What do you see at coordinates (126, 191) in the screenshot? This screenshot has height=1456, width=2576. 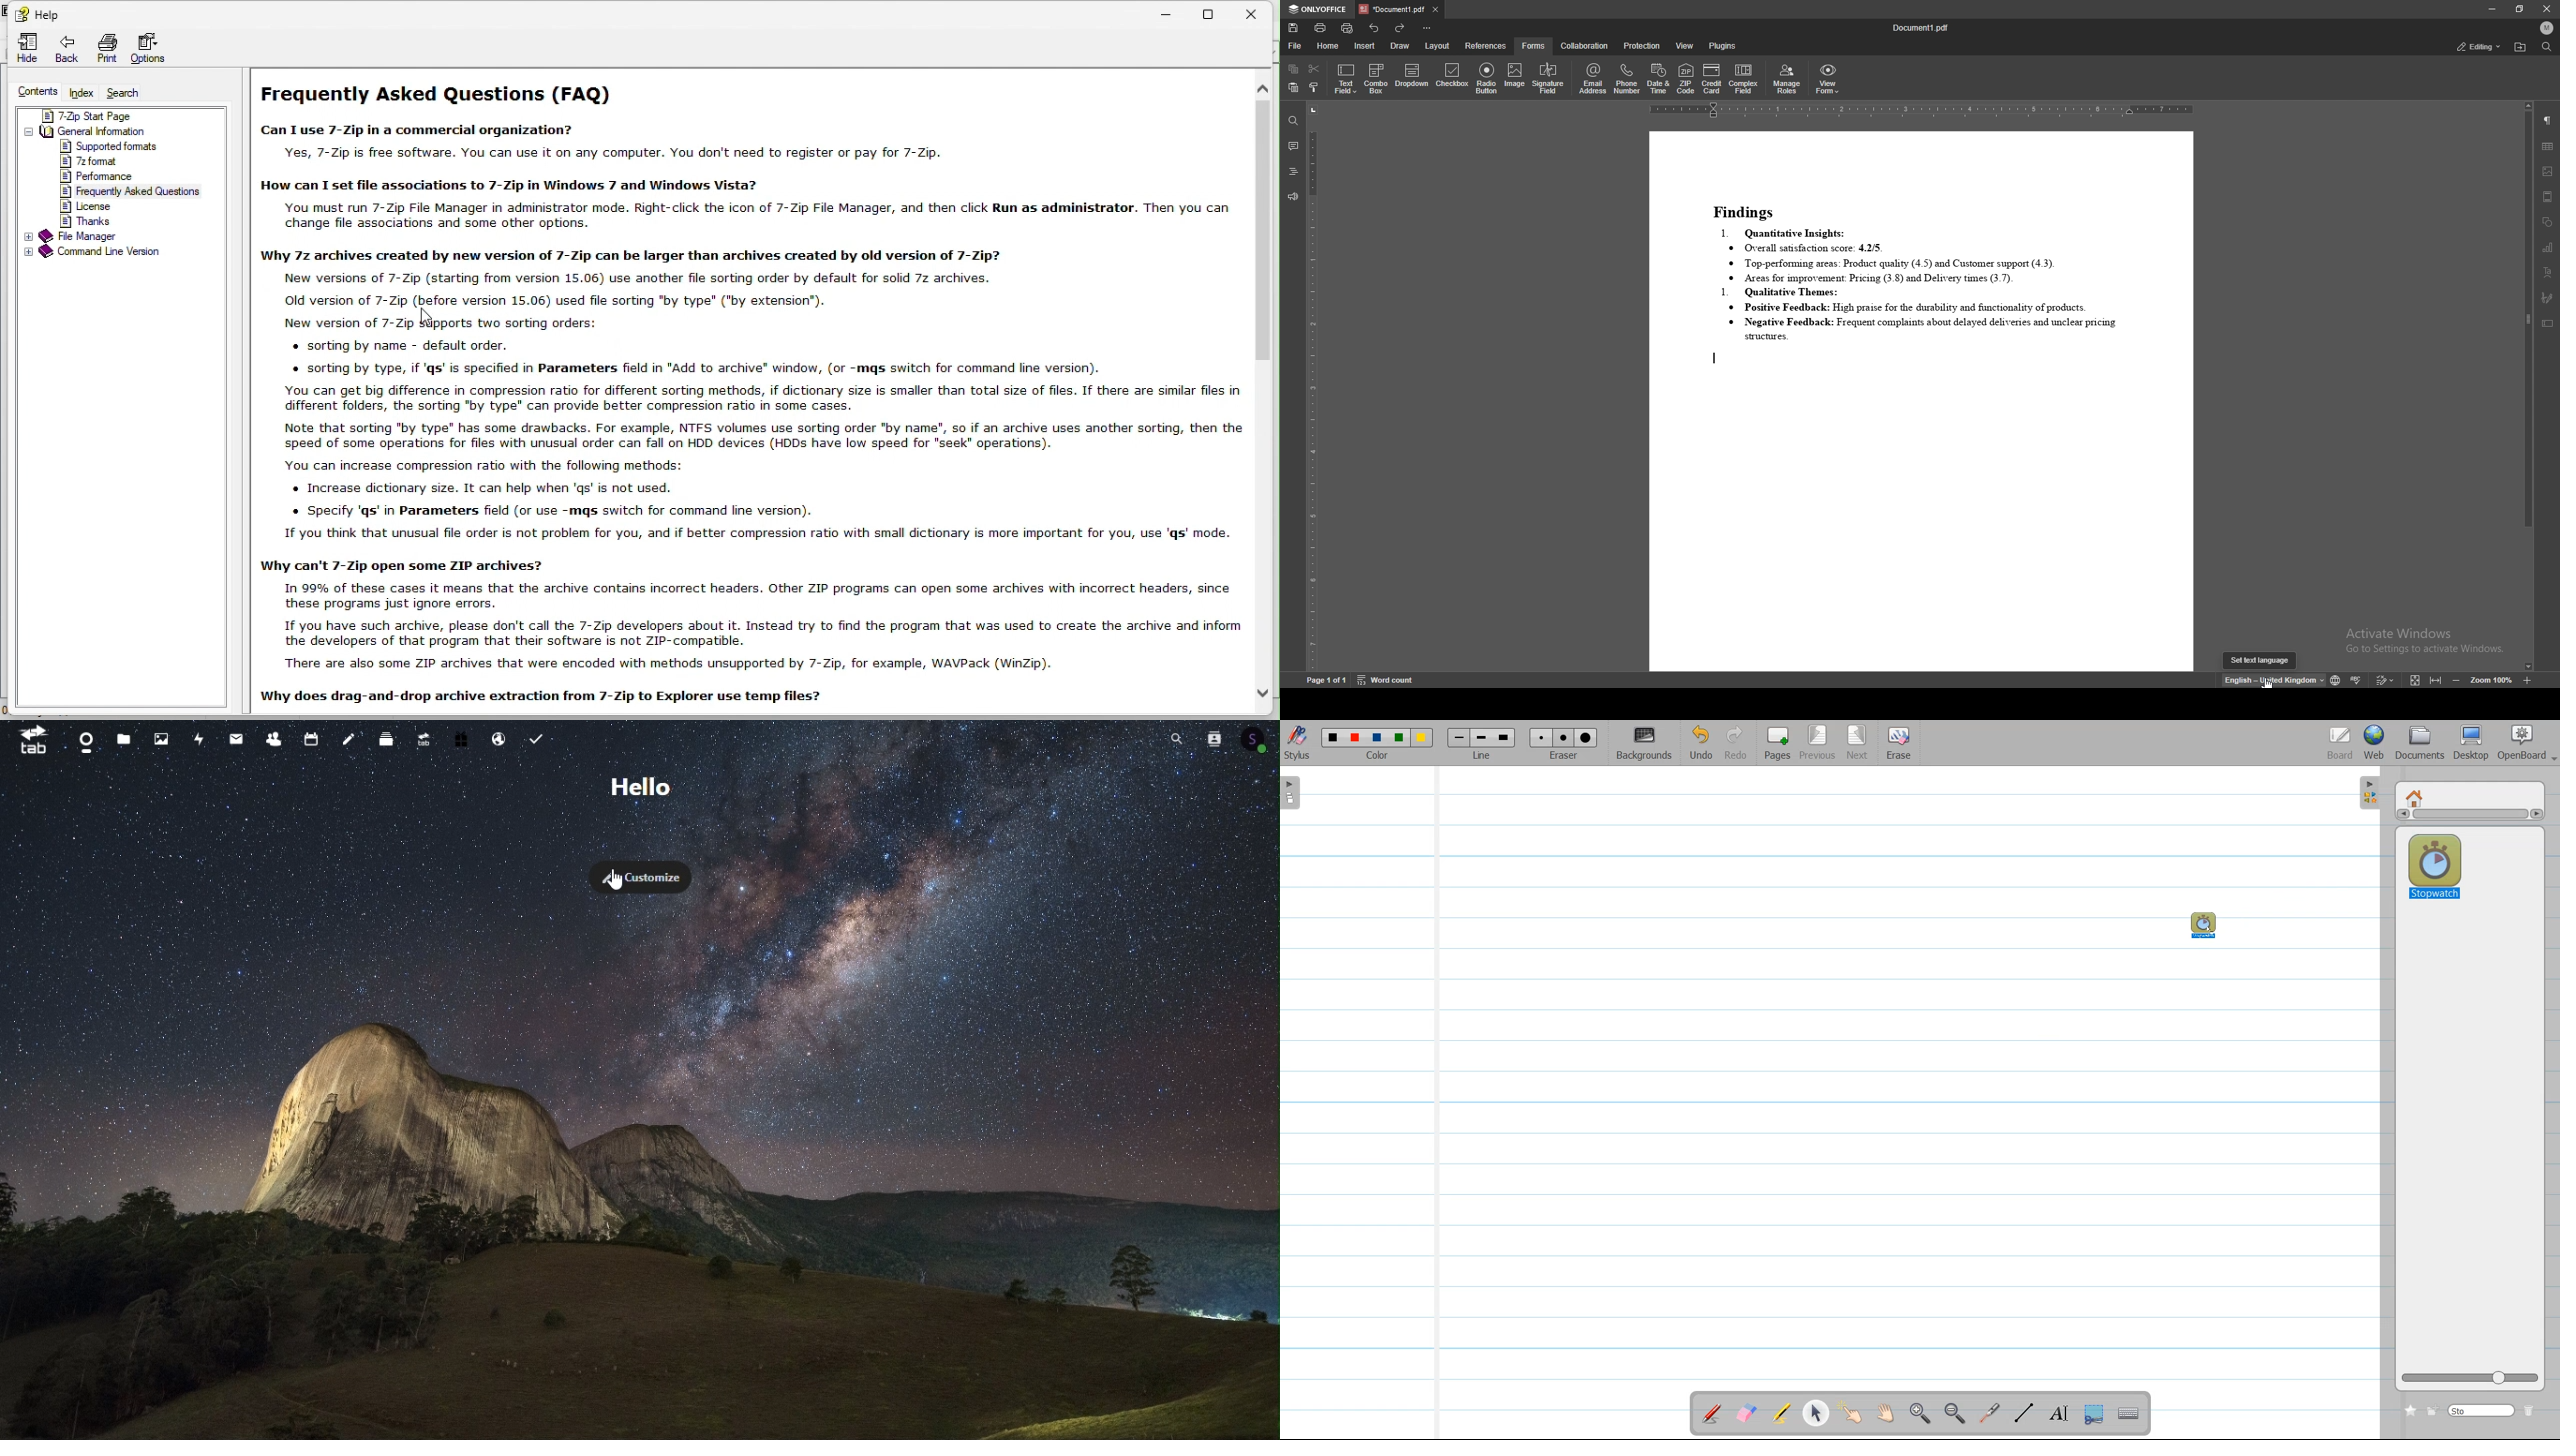 I see `frequently asked questions` at bounding box center [126, 191].